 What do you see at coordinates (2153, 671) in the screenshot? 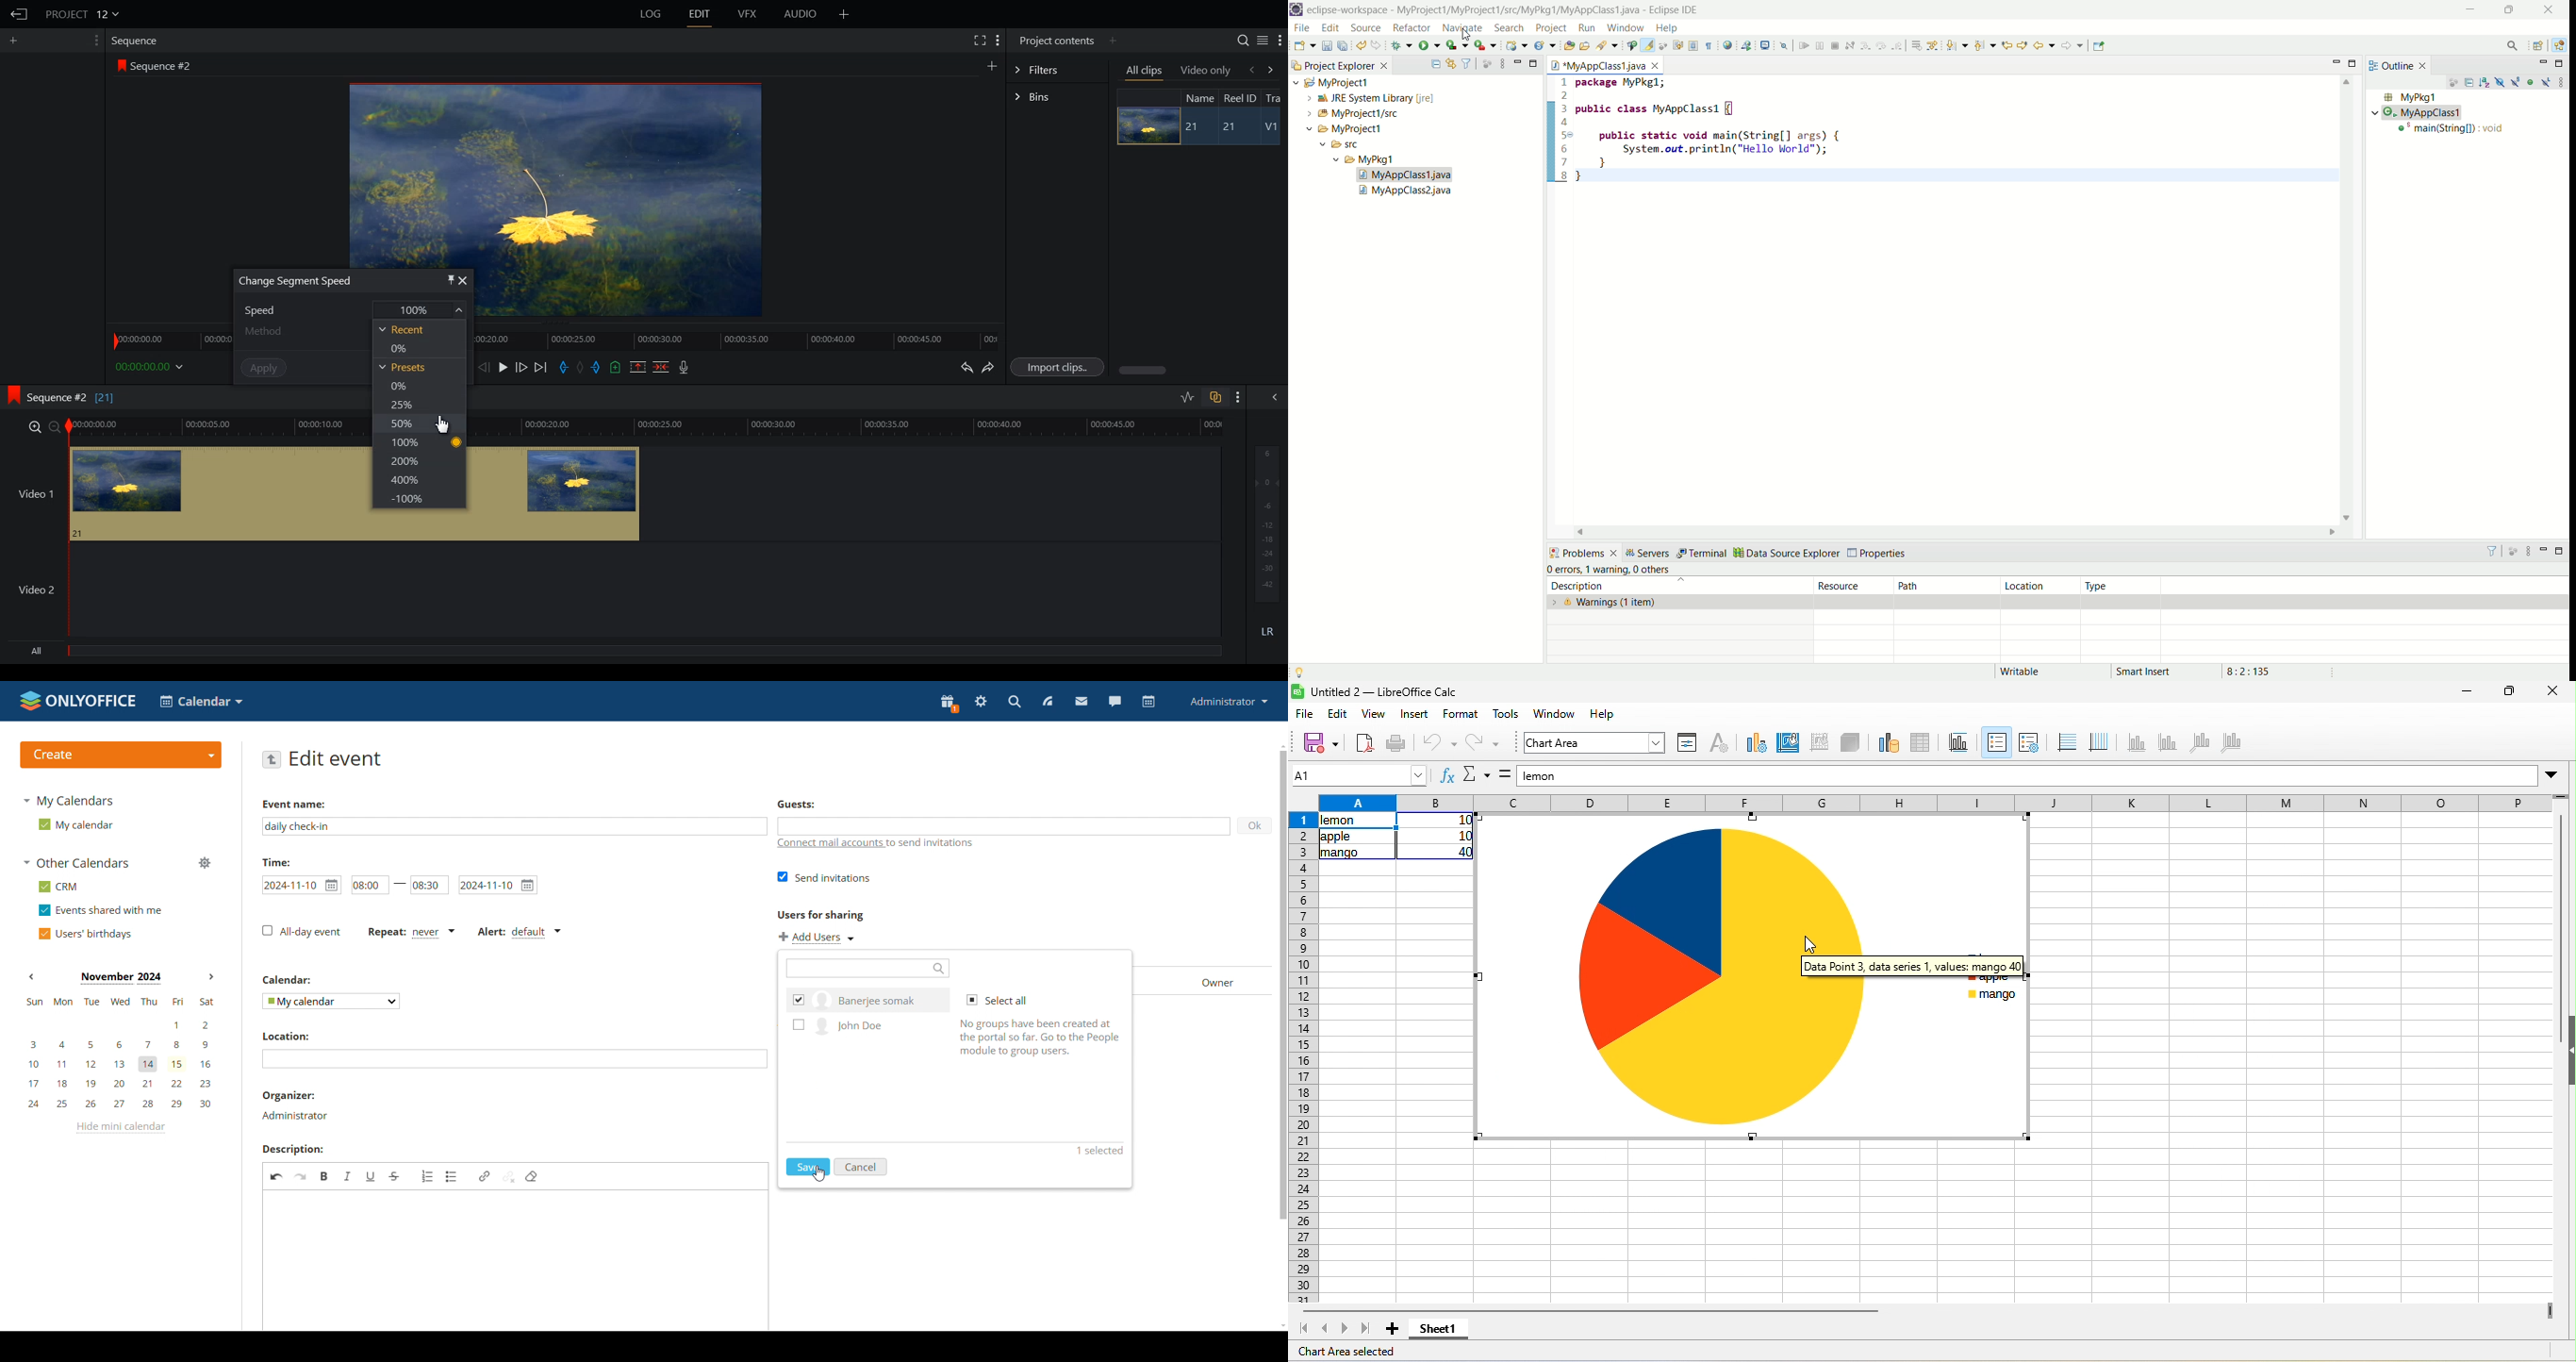
I see `smart insert` at bounding box center [2153, 671].